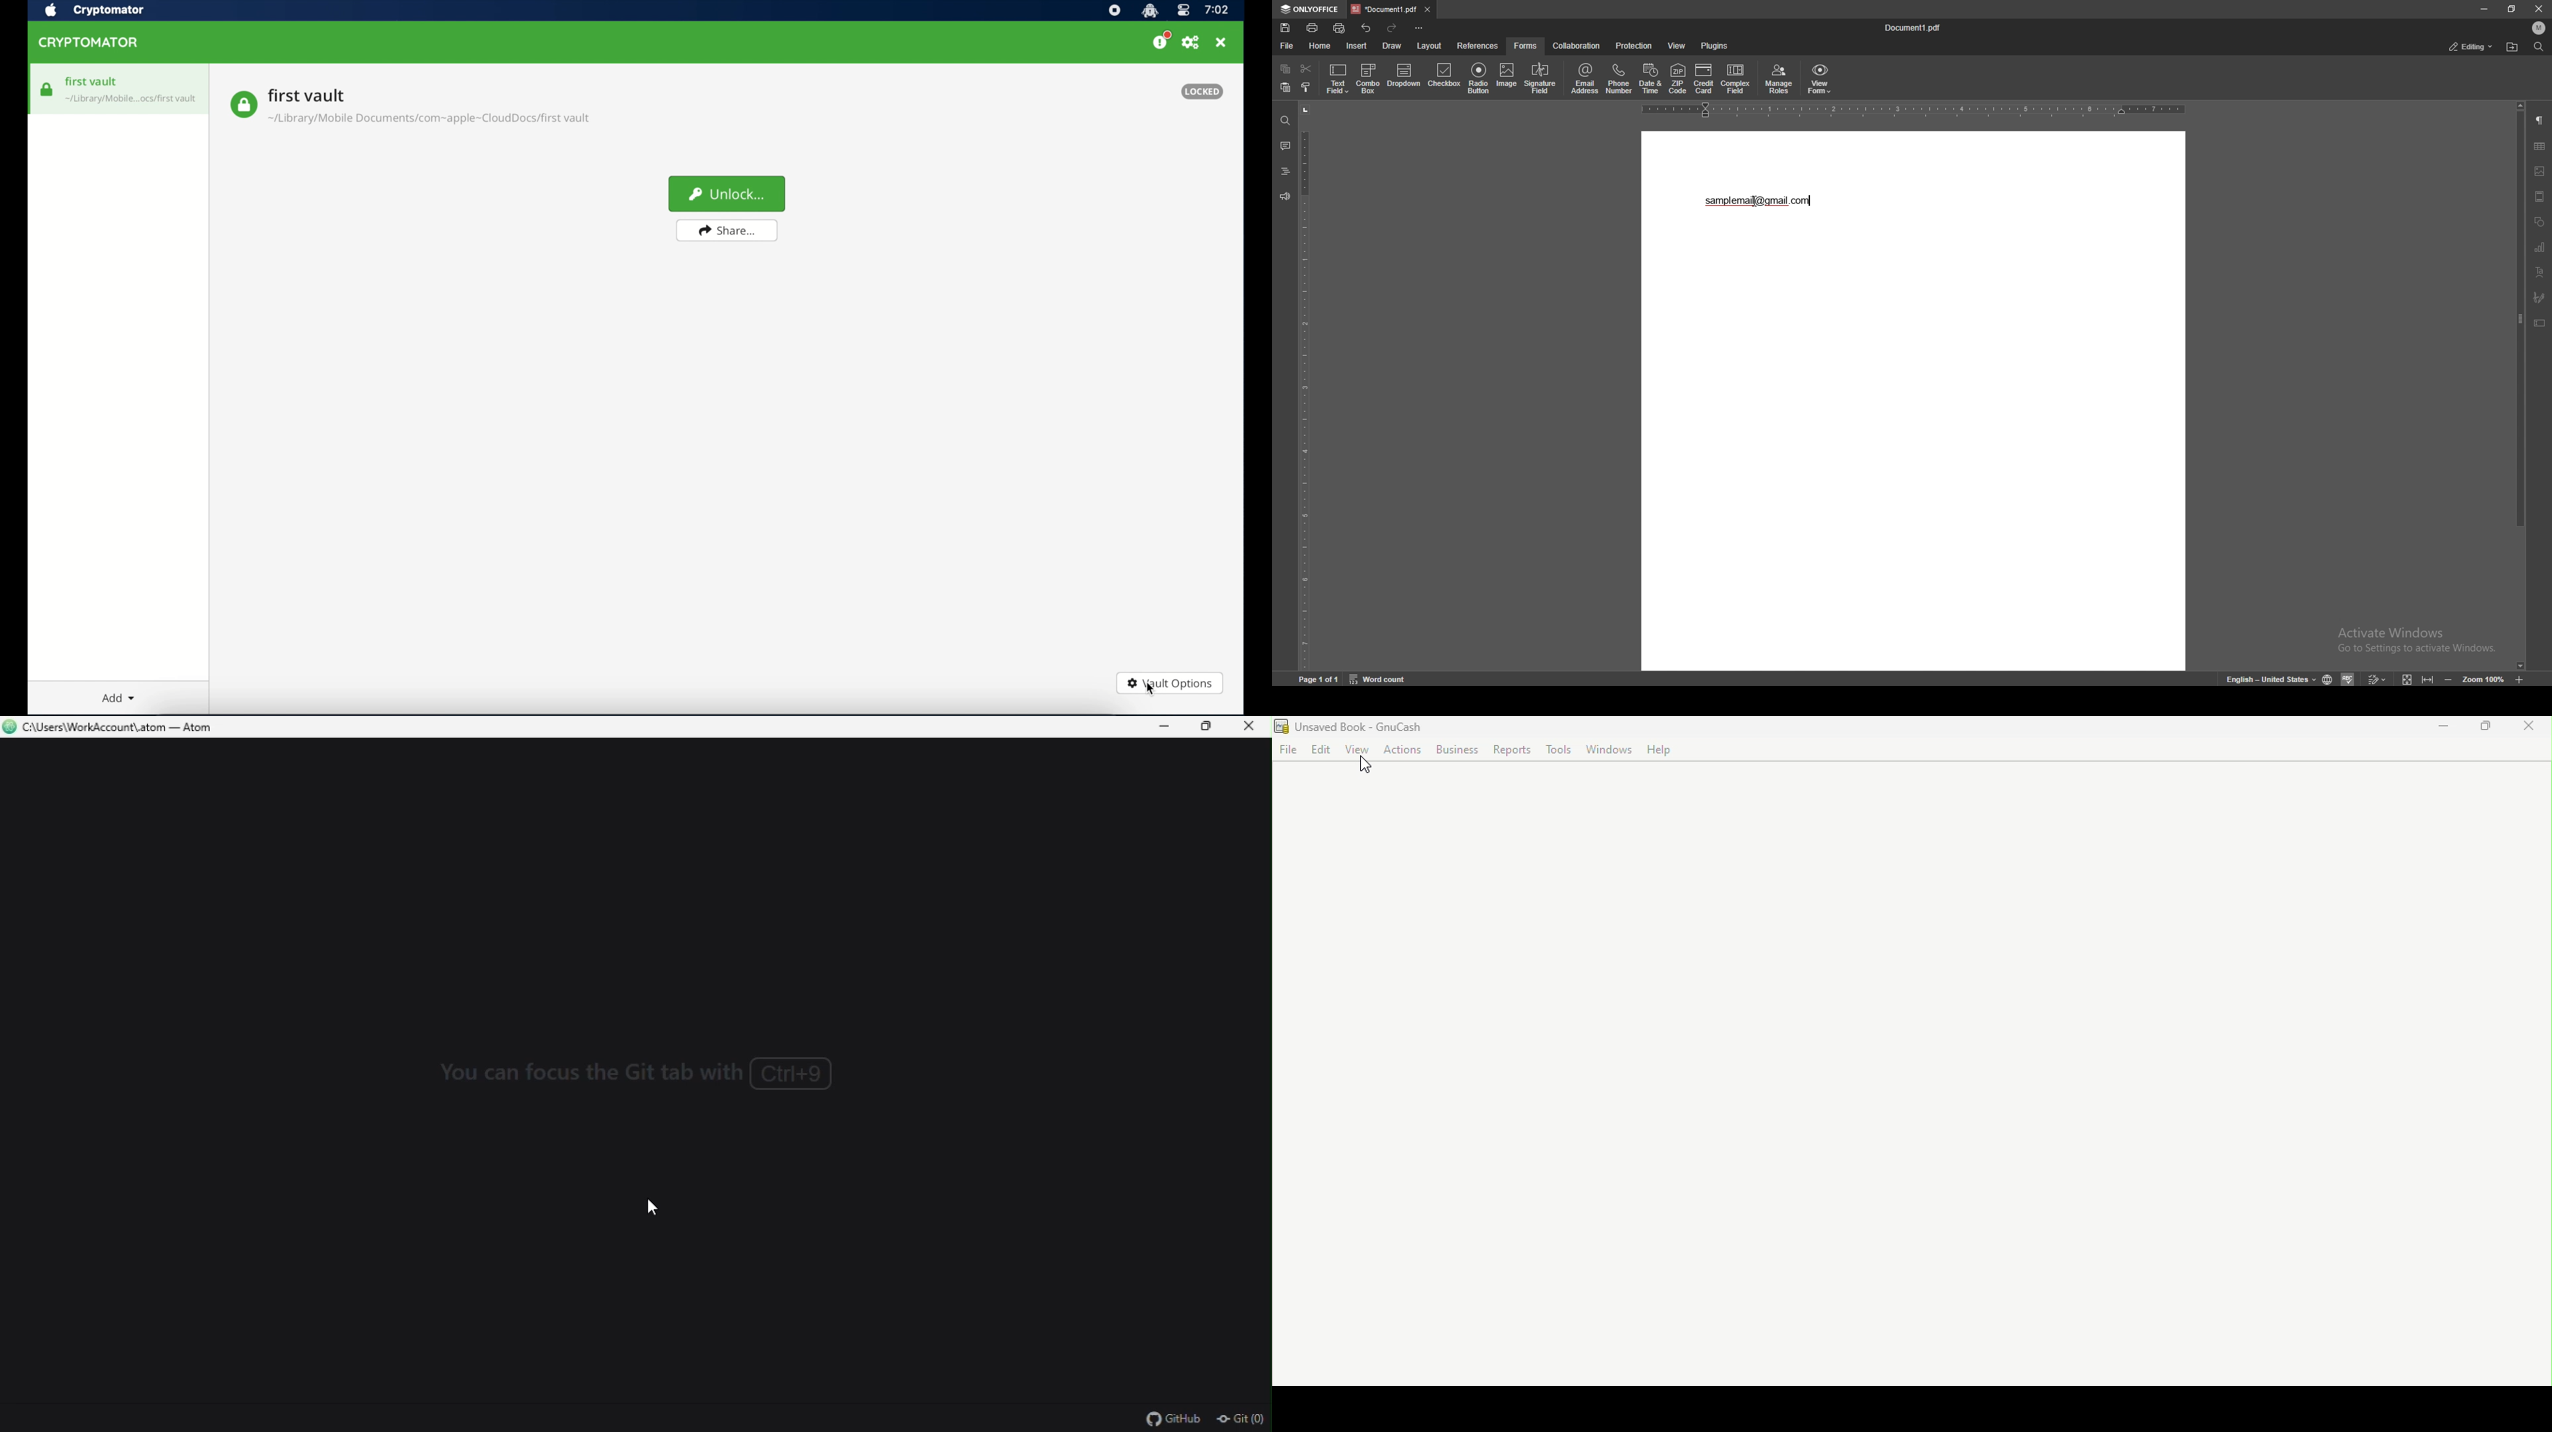 The height and width of the screenshot is (1456, 2576). I want to click on feedback, so click(1285, 197).